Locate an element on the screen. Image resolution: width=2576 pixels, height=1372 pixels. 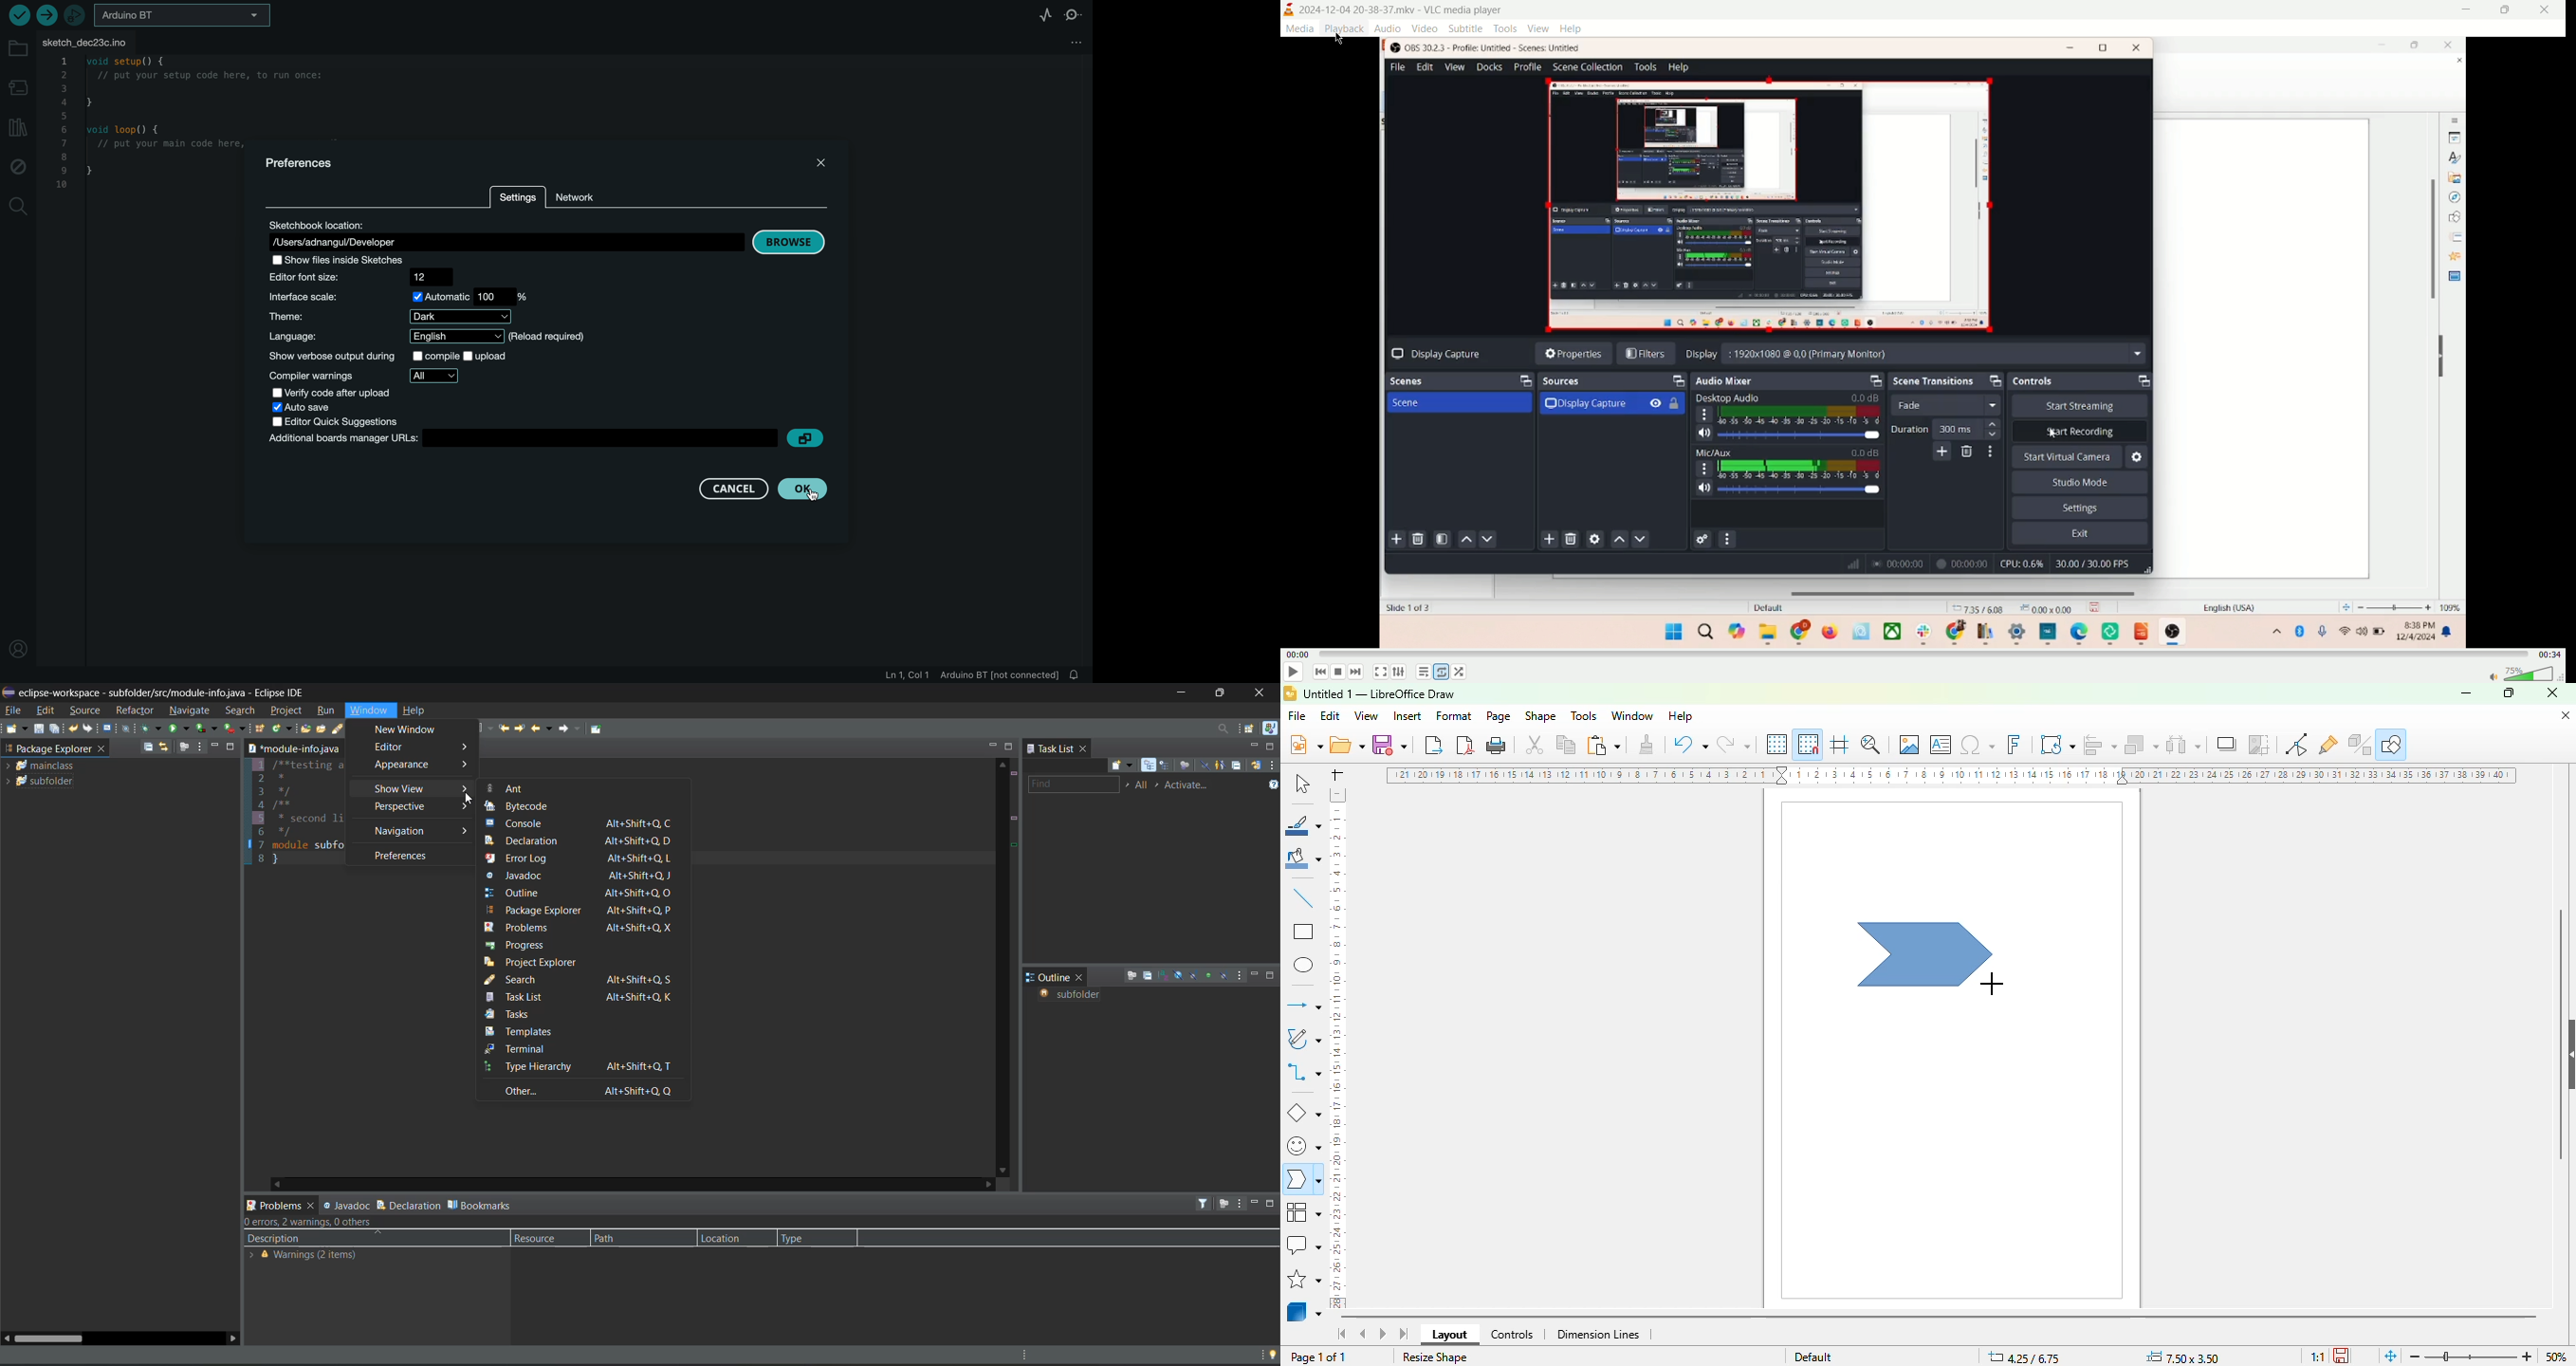
show file is located at coordinates (359, 260).